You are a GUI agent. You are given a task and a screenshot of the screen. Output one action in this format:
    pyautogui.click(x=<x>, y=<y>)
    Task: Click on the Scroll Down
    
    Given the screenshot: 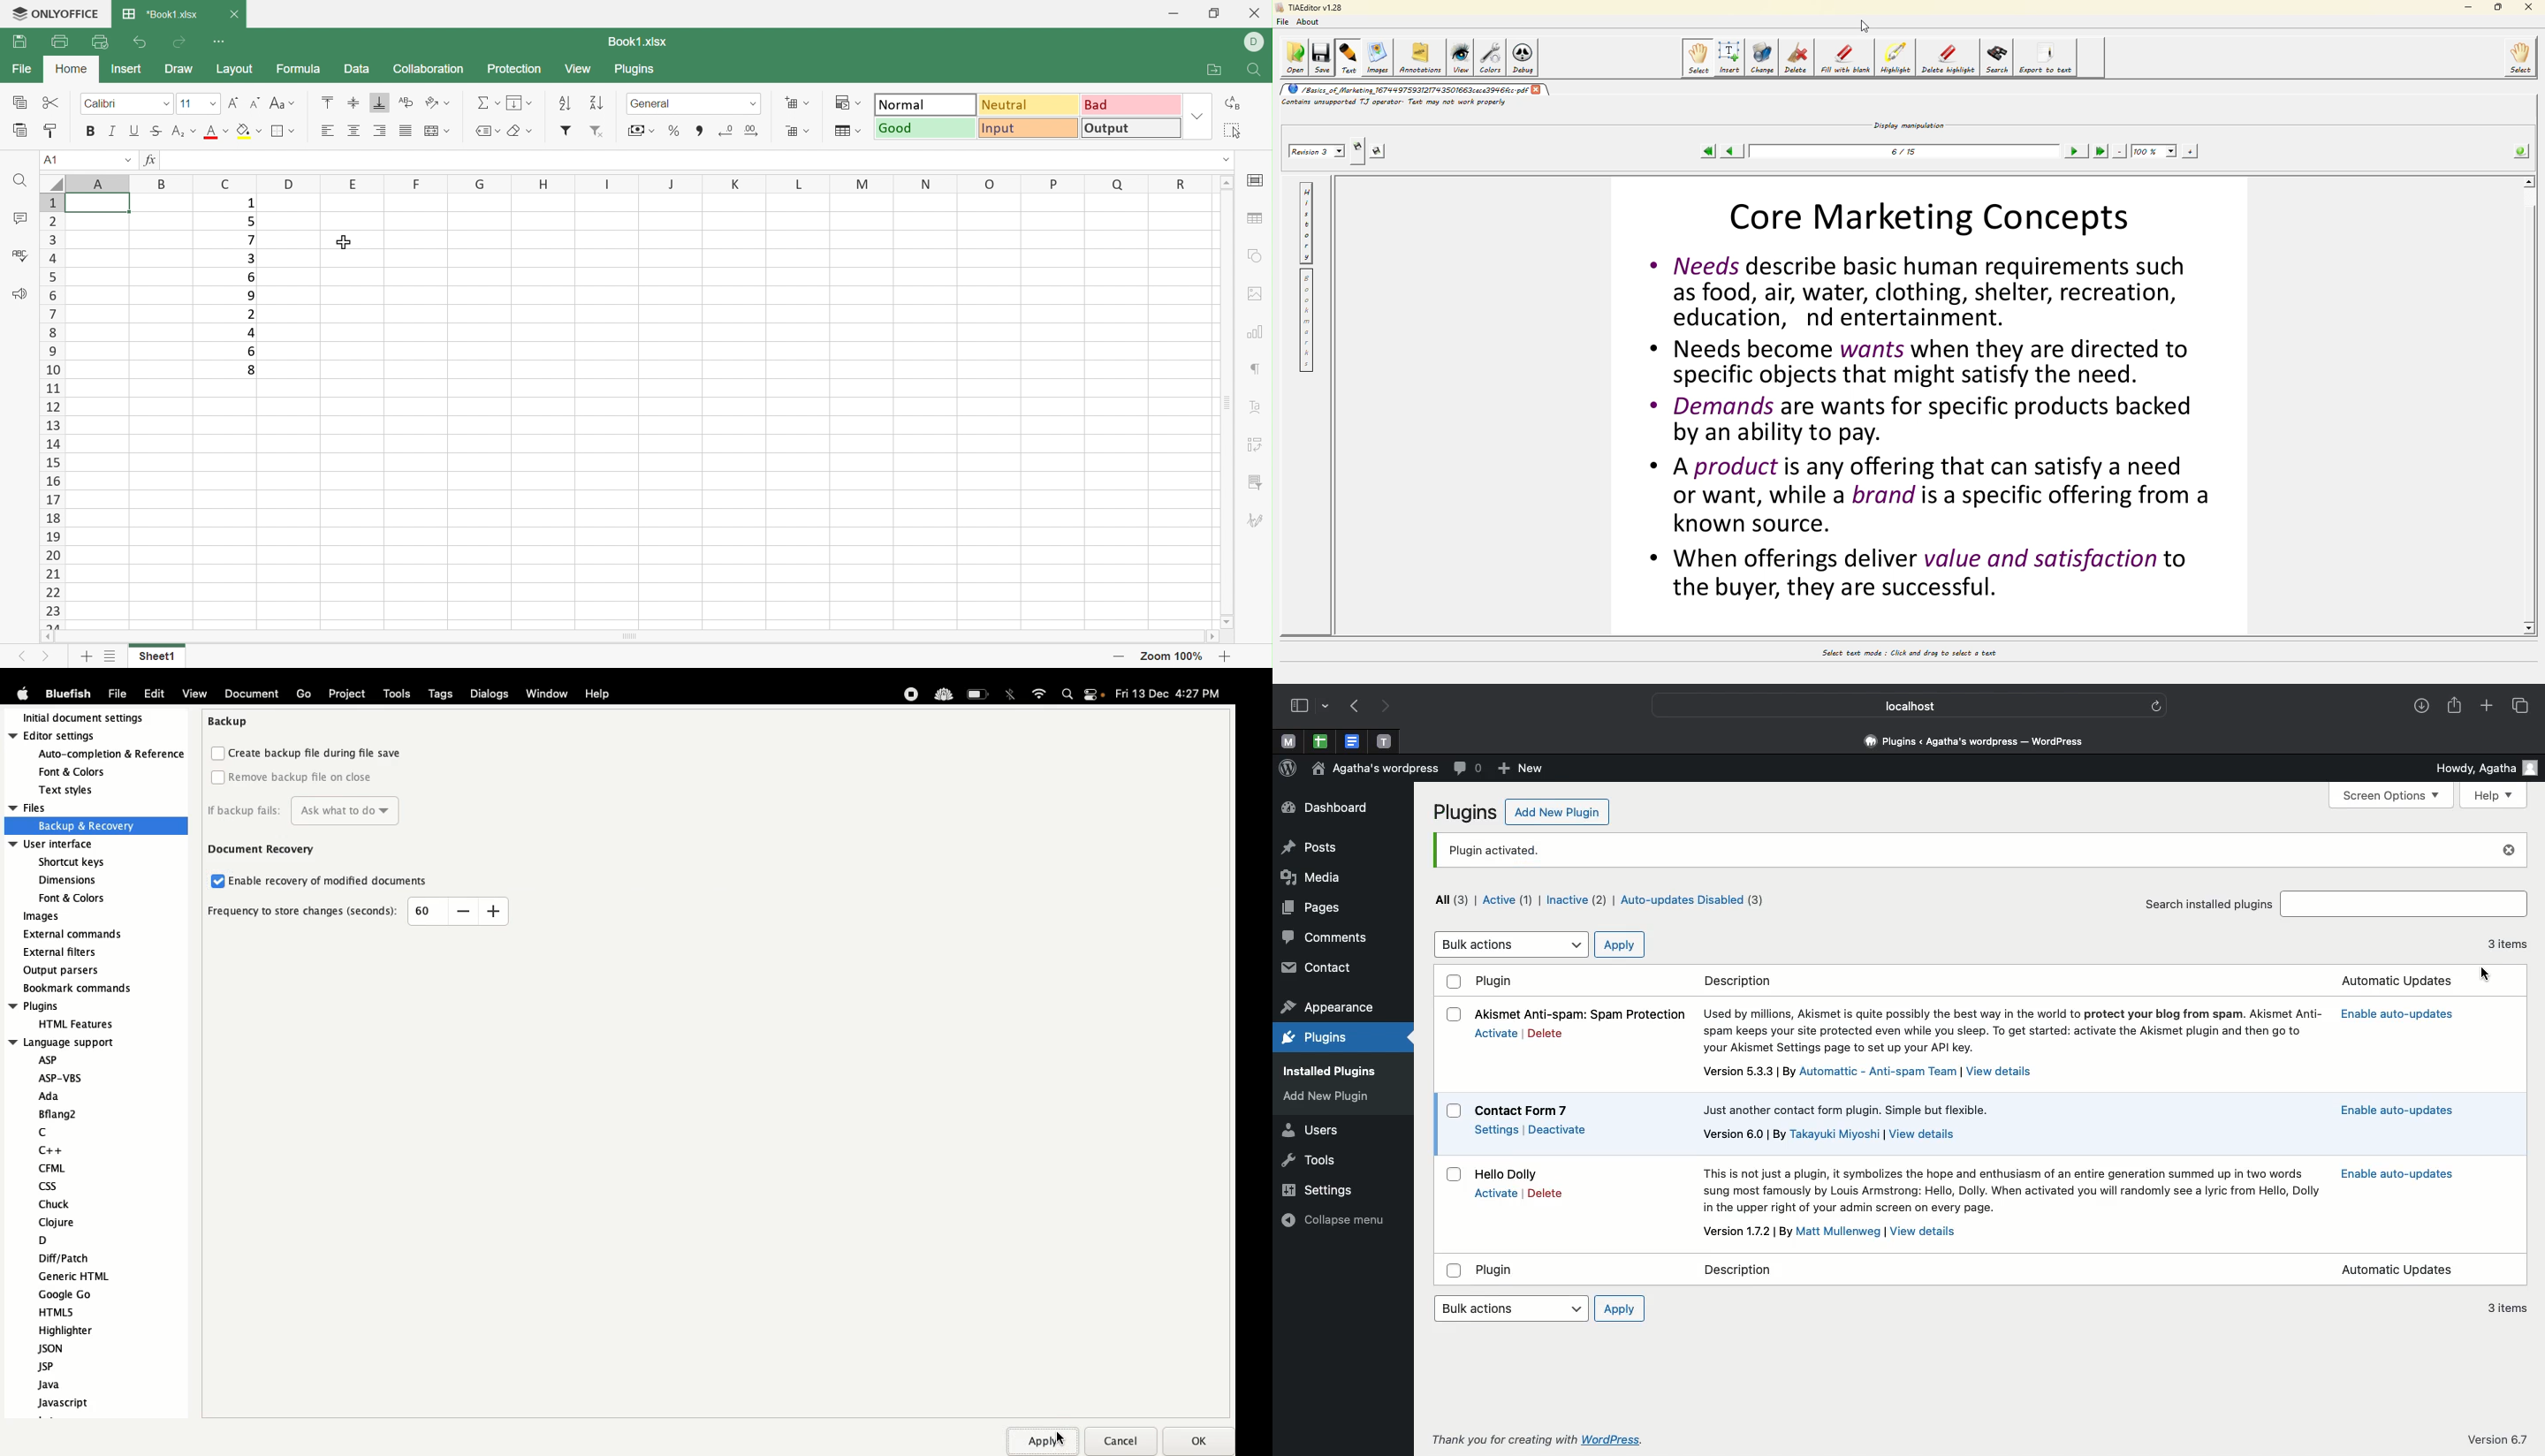 What is the action you would take?
    pyautogui.click(x=1222, y=622)
    